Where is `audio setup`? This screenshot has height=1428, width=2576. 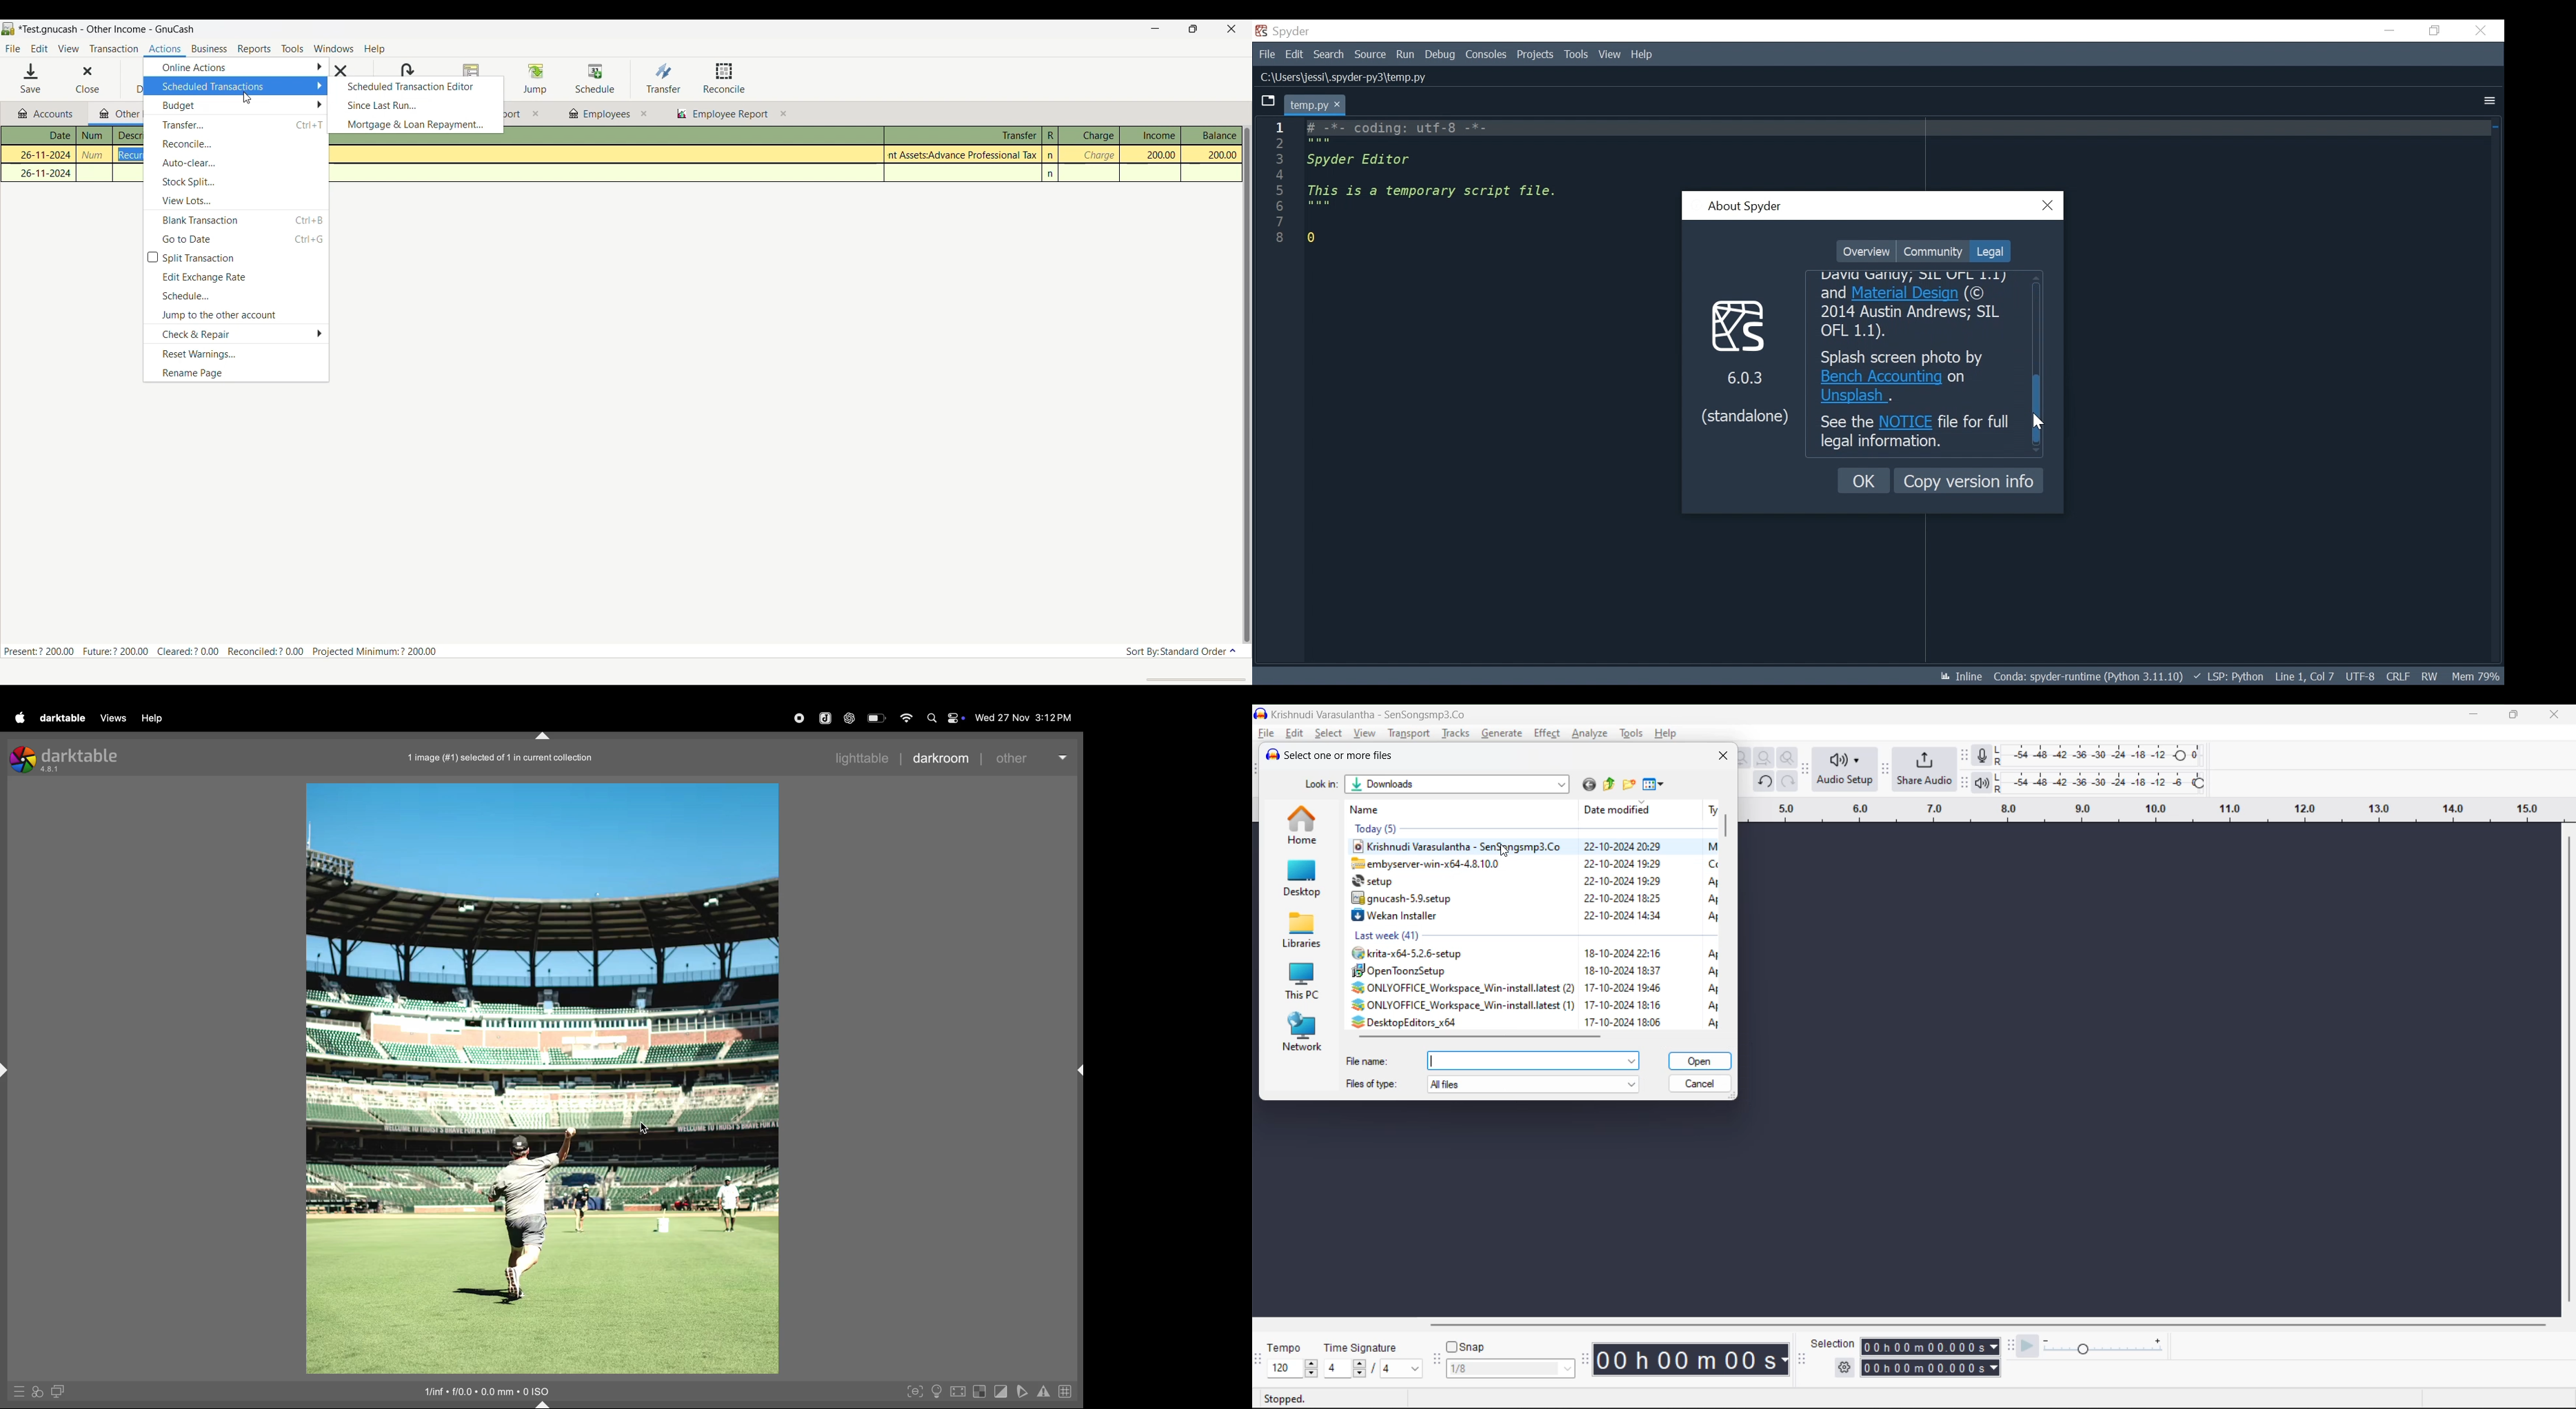 audio setup is located at coordinates (1845, 770).